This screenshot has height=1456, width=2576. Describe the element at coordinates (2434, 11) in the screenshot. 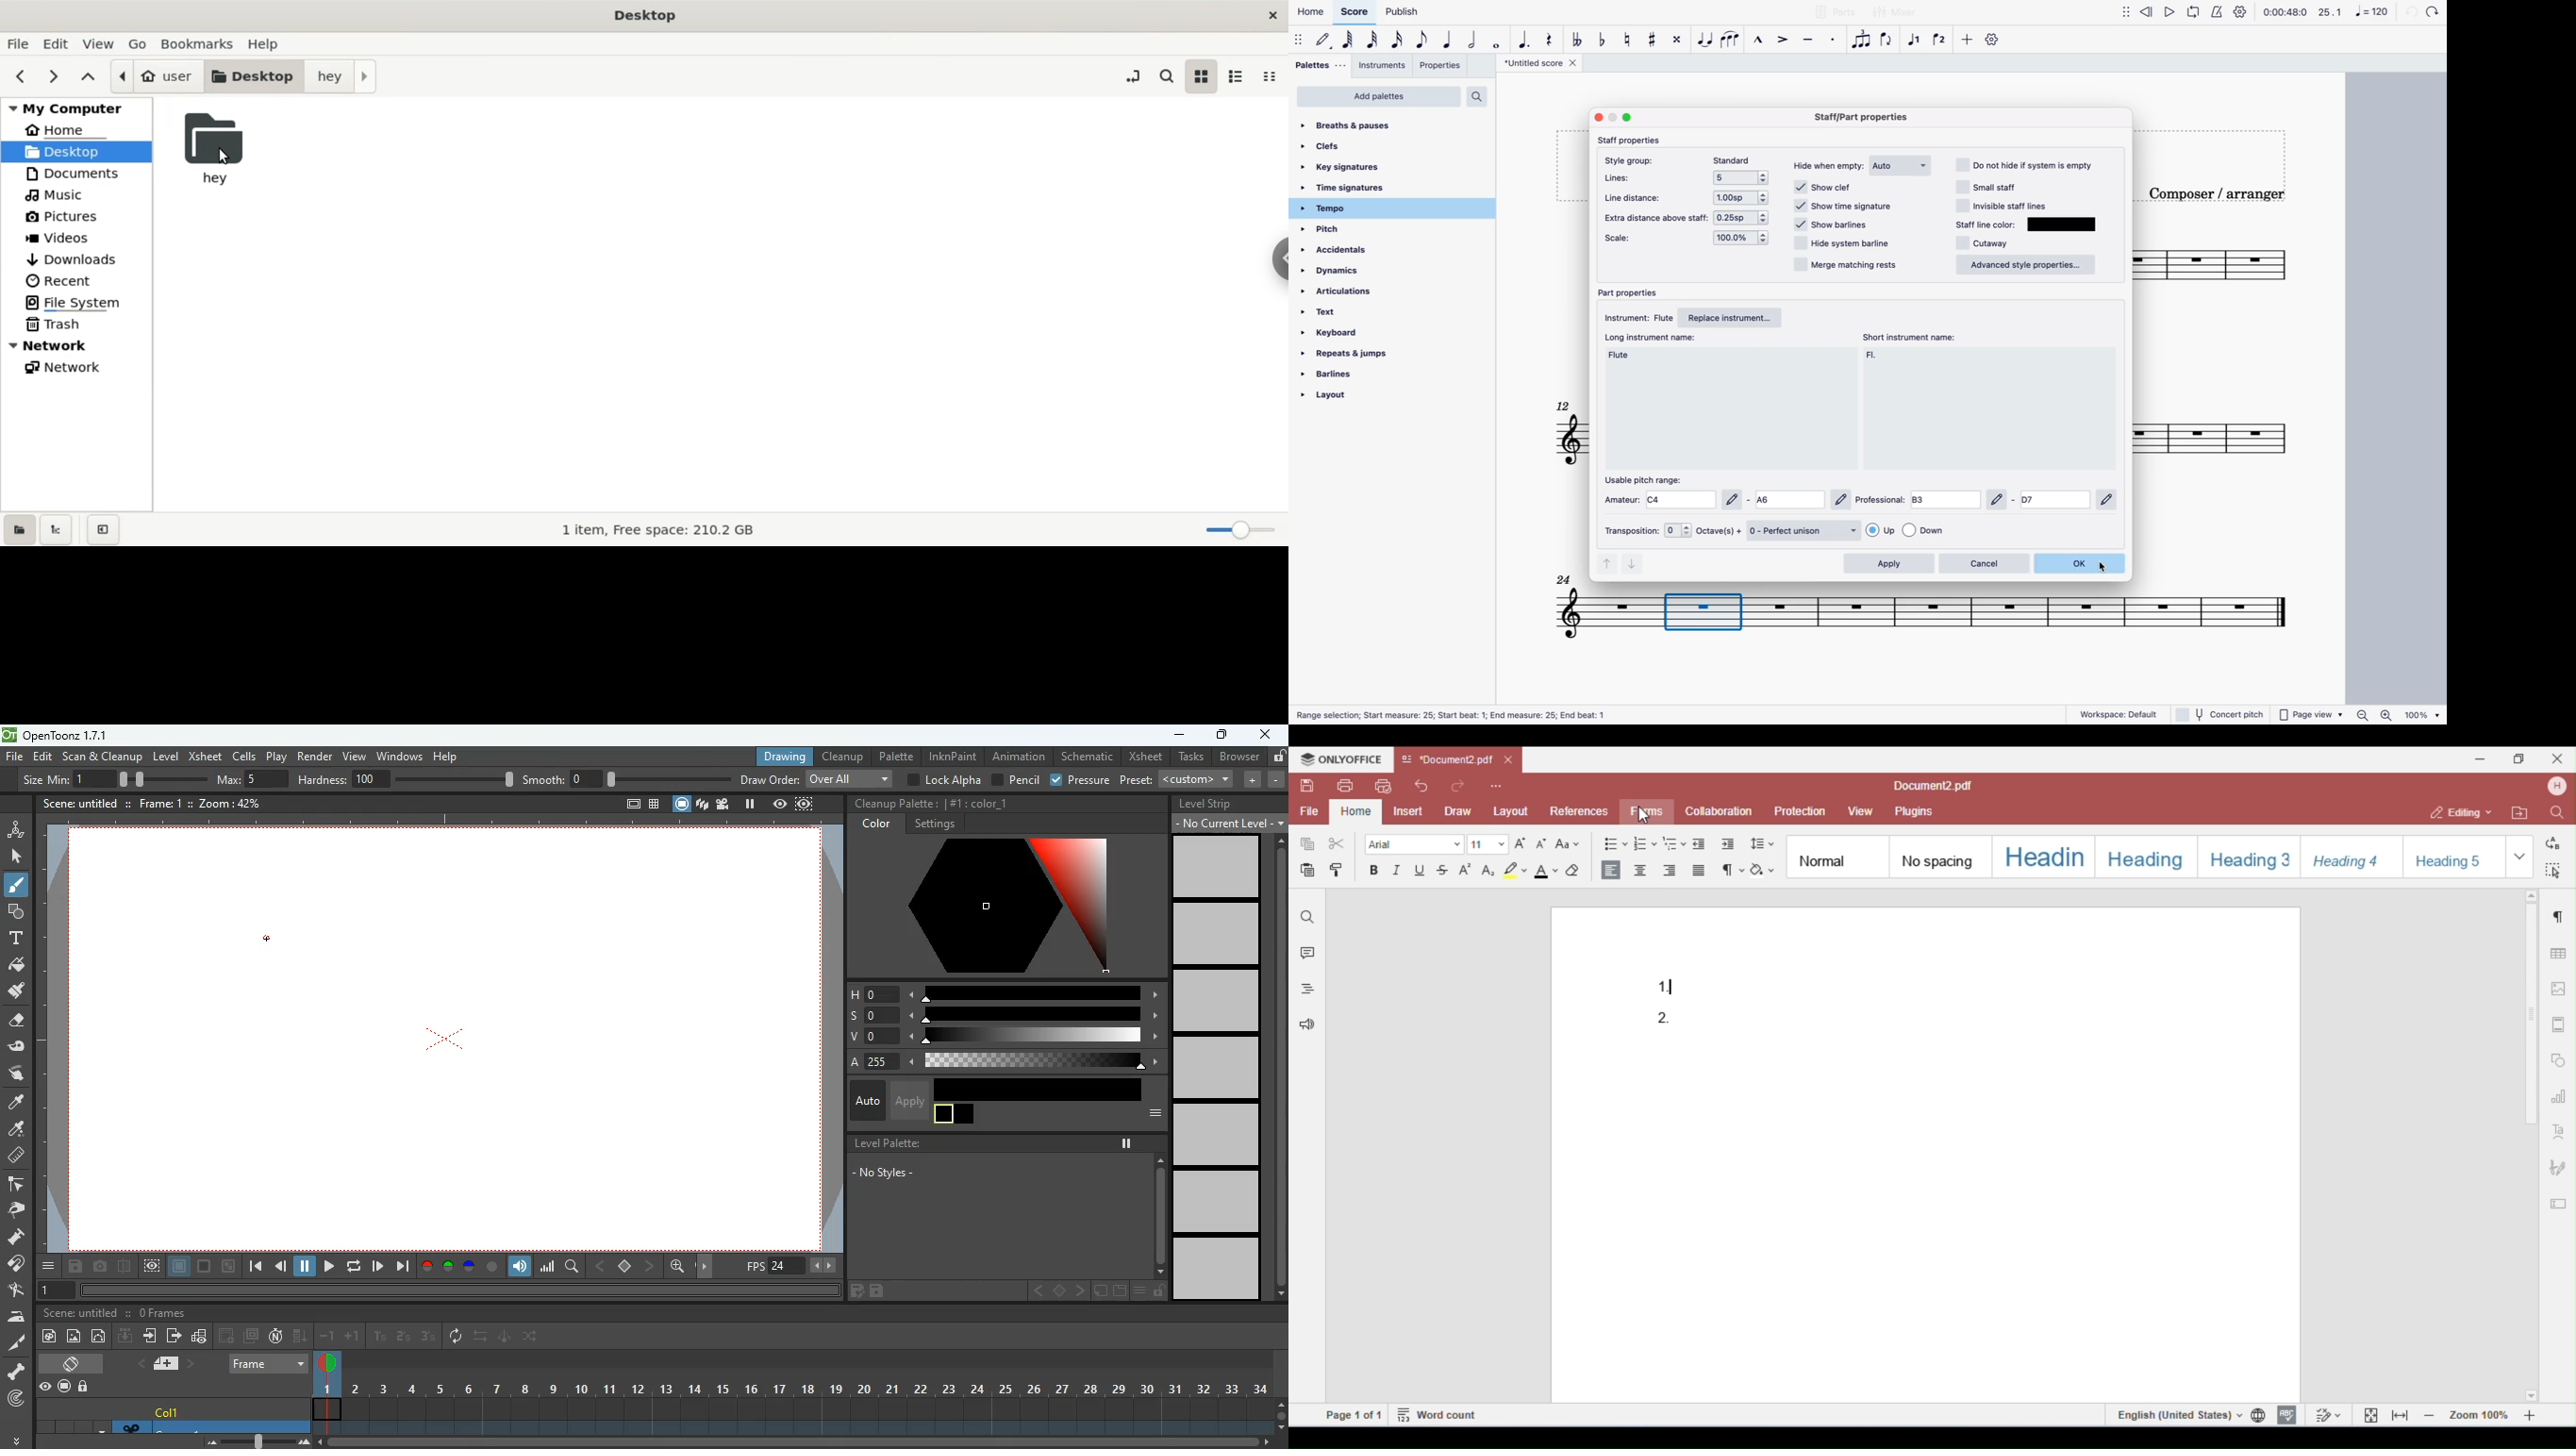

I see `forward` at that location.